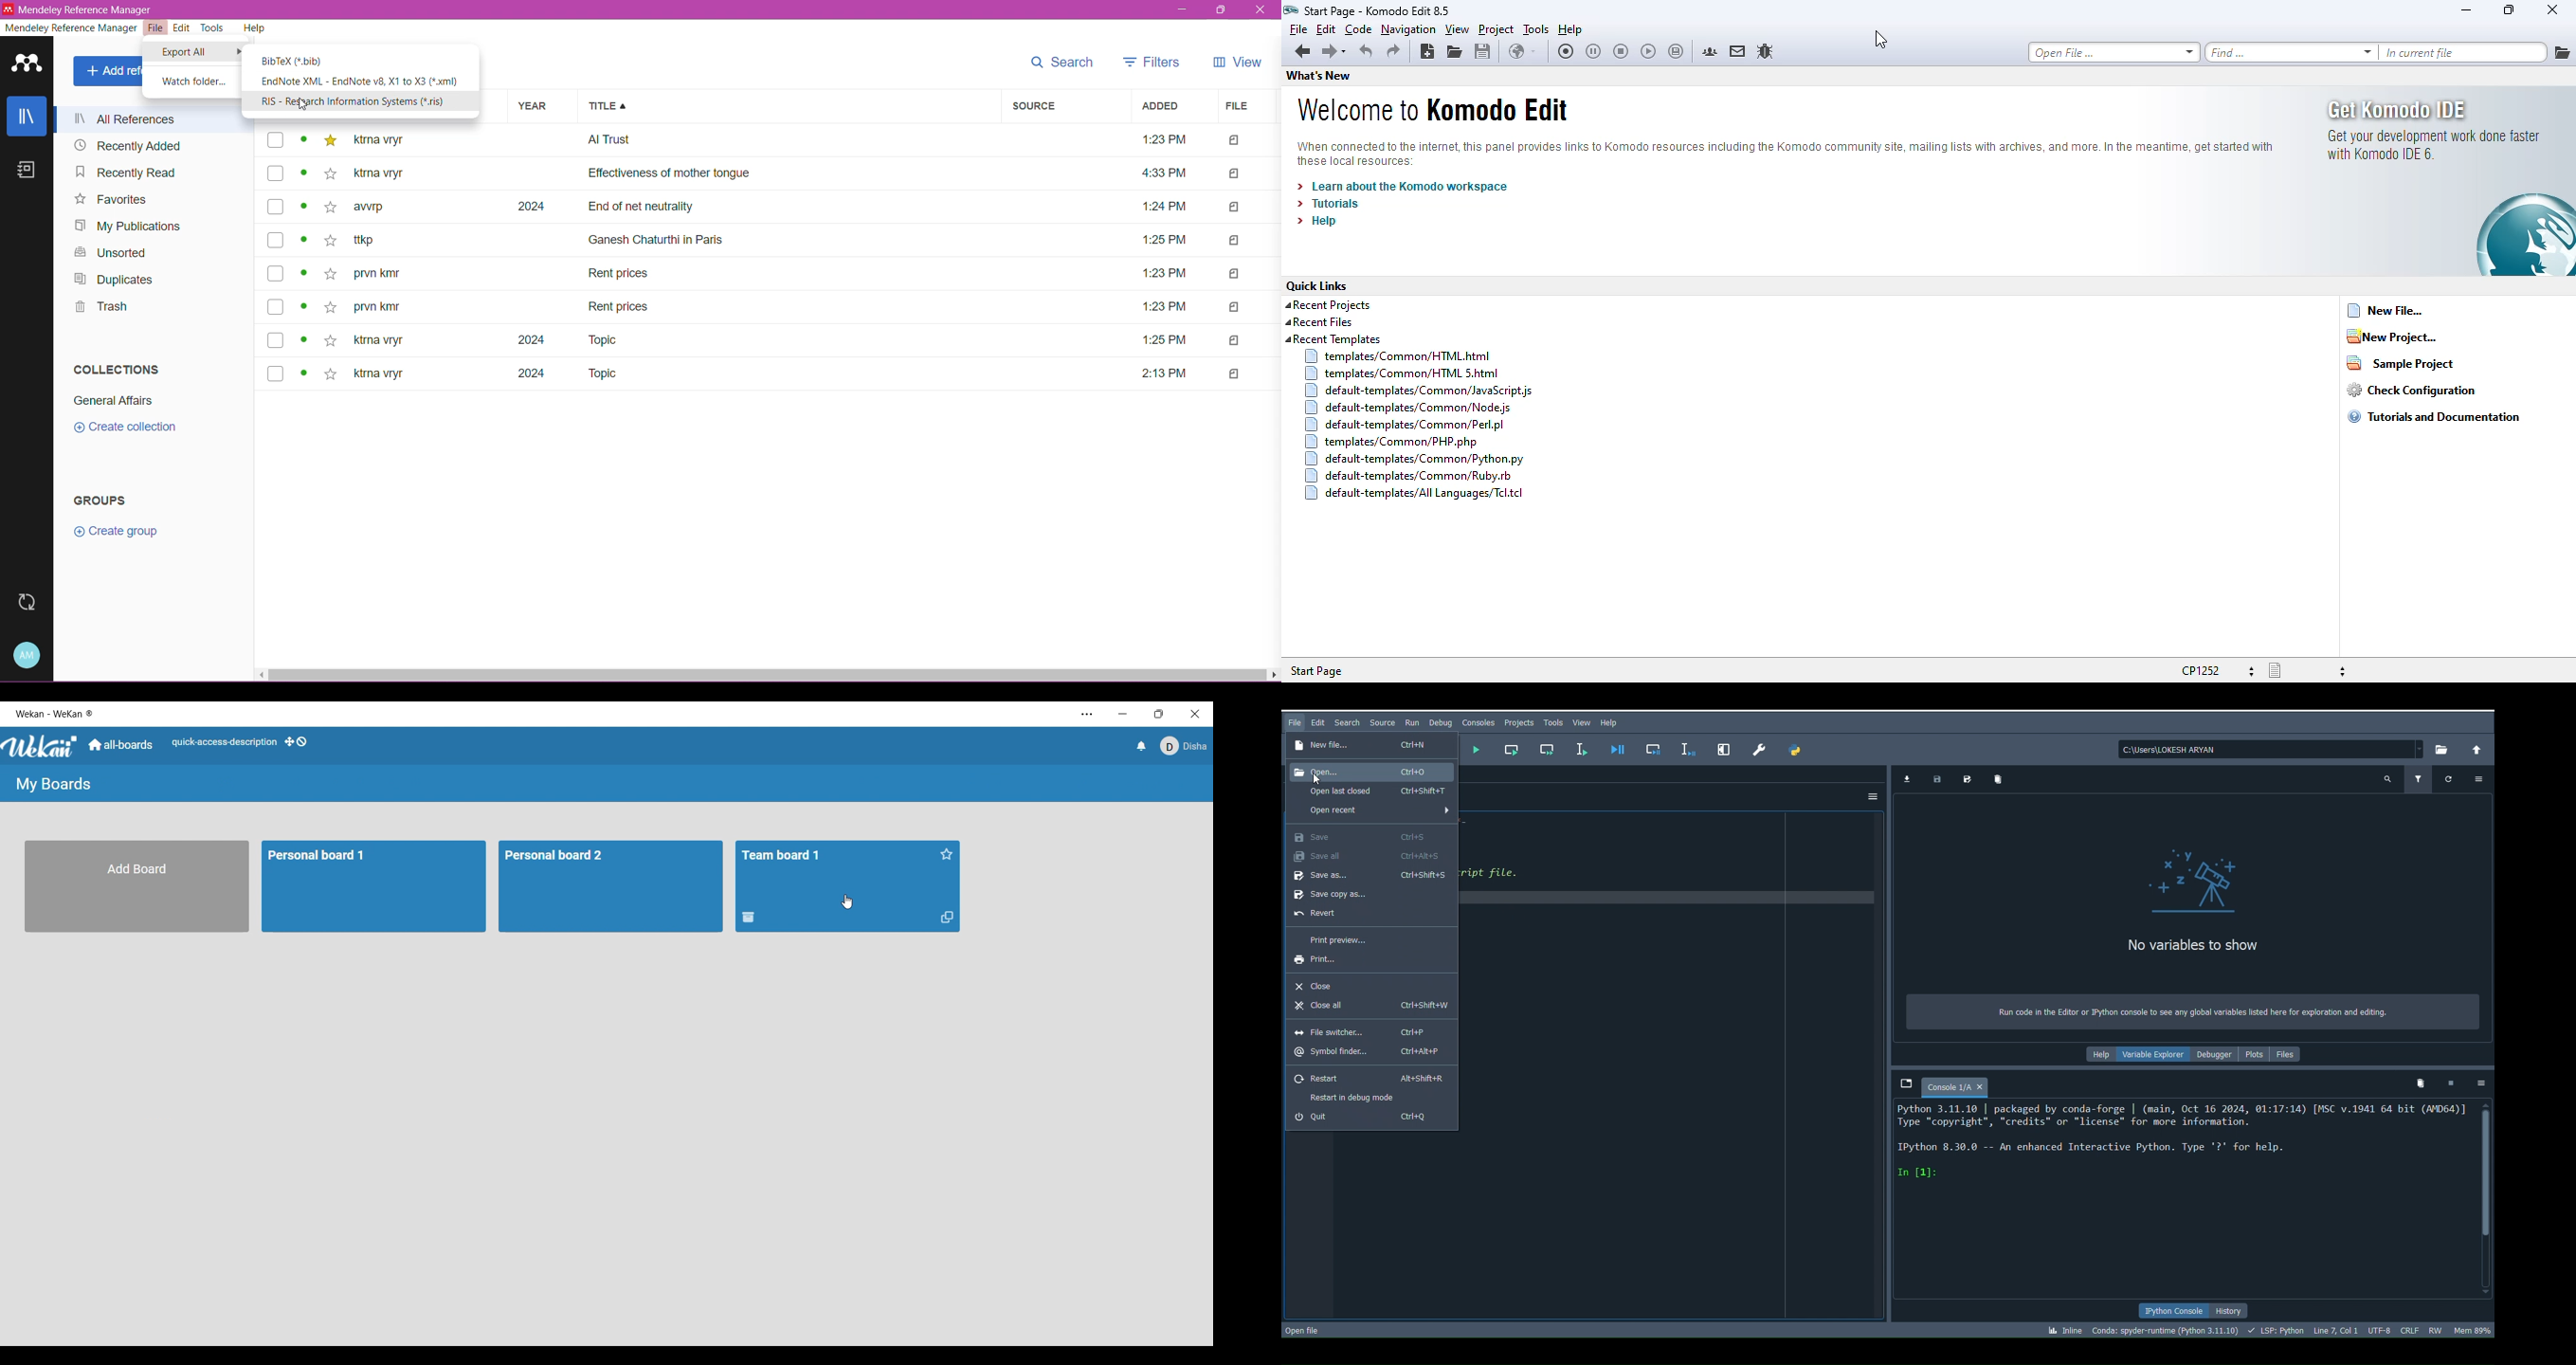 The height and width of the screenshot is (1372, 2576). What do you see at coordinates (1874, 795) in the screenshot?
I see `Options` at bounding box center [1874, 795].